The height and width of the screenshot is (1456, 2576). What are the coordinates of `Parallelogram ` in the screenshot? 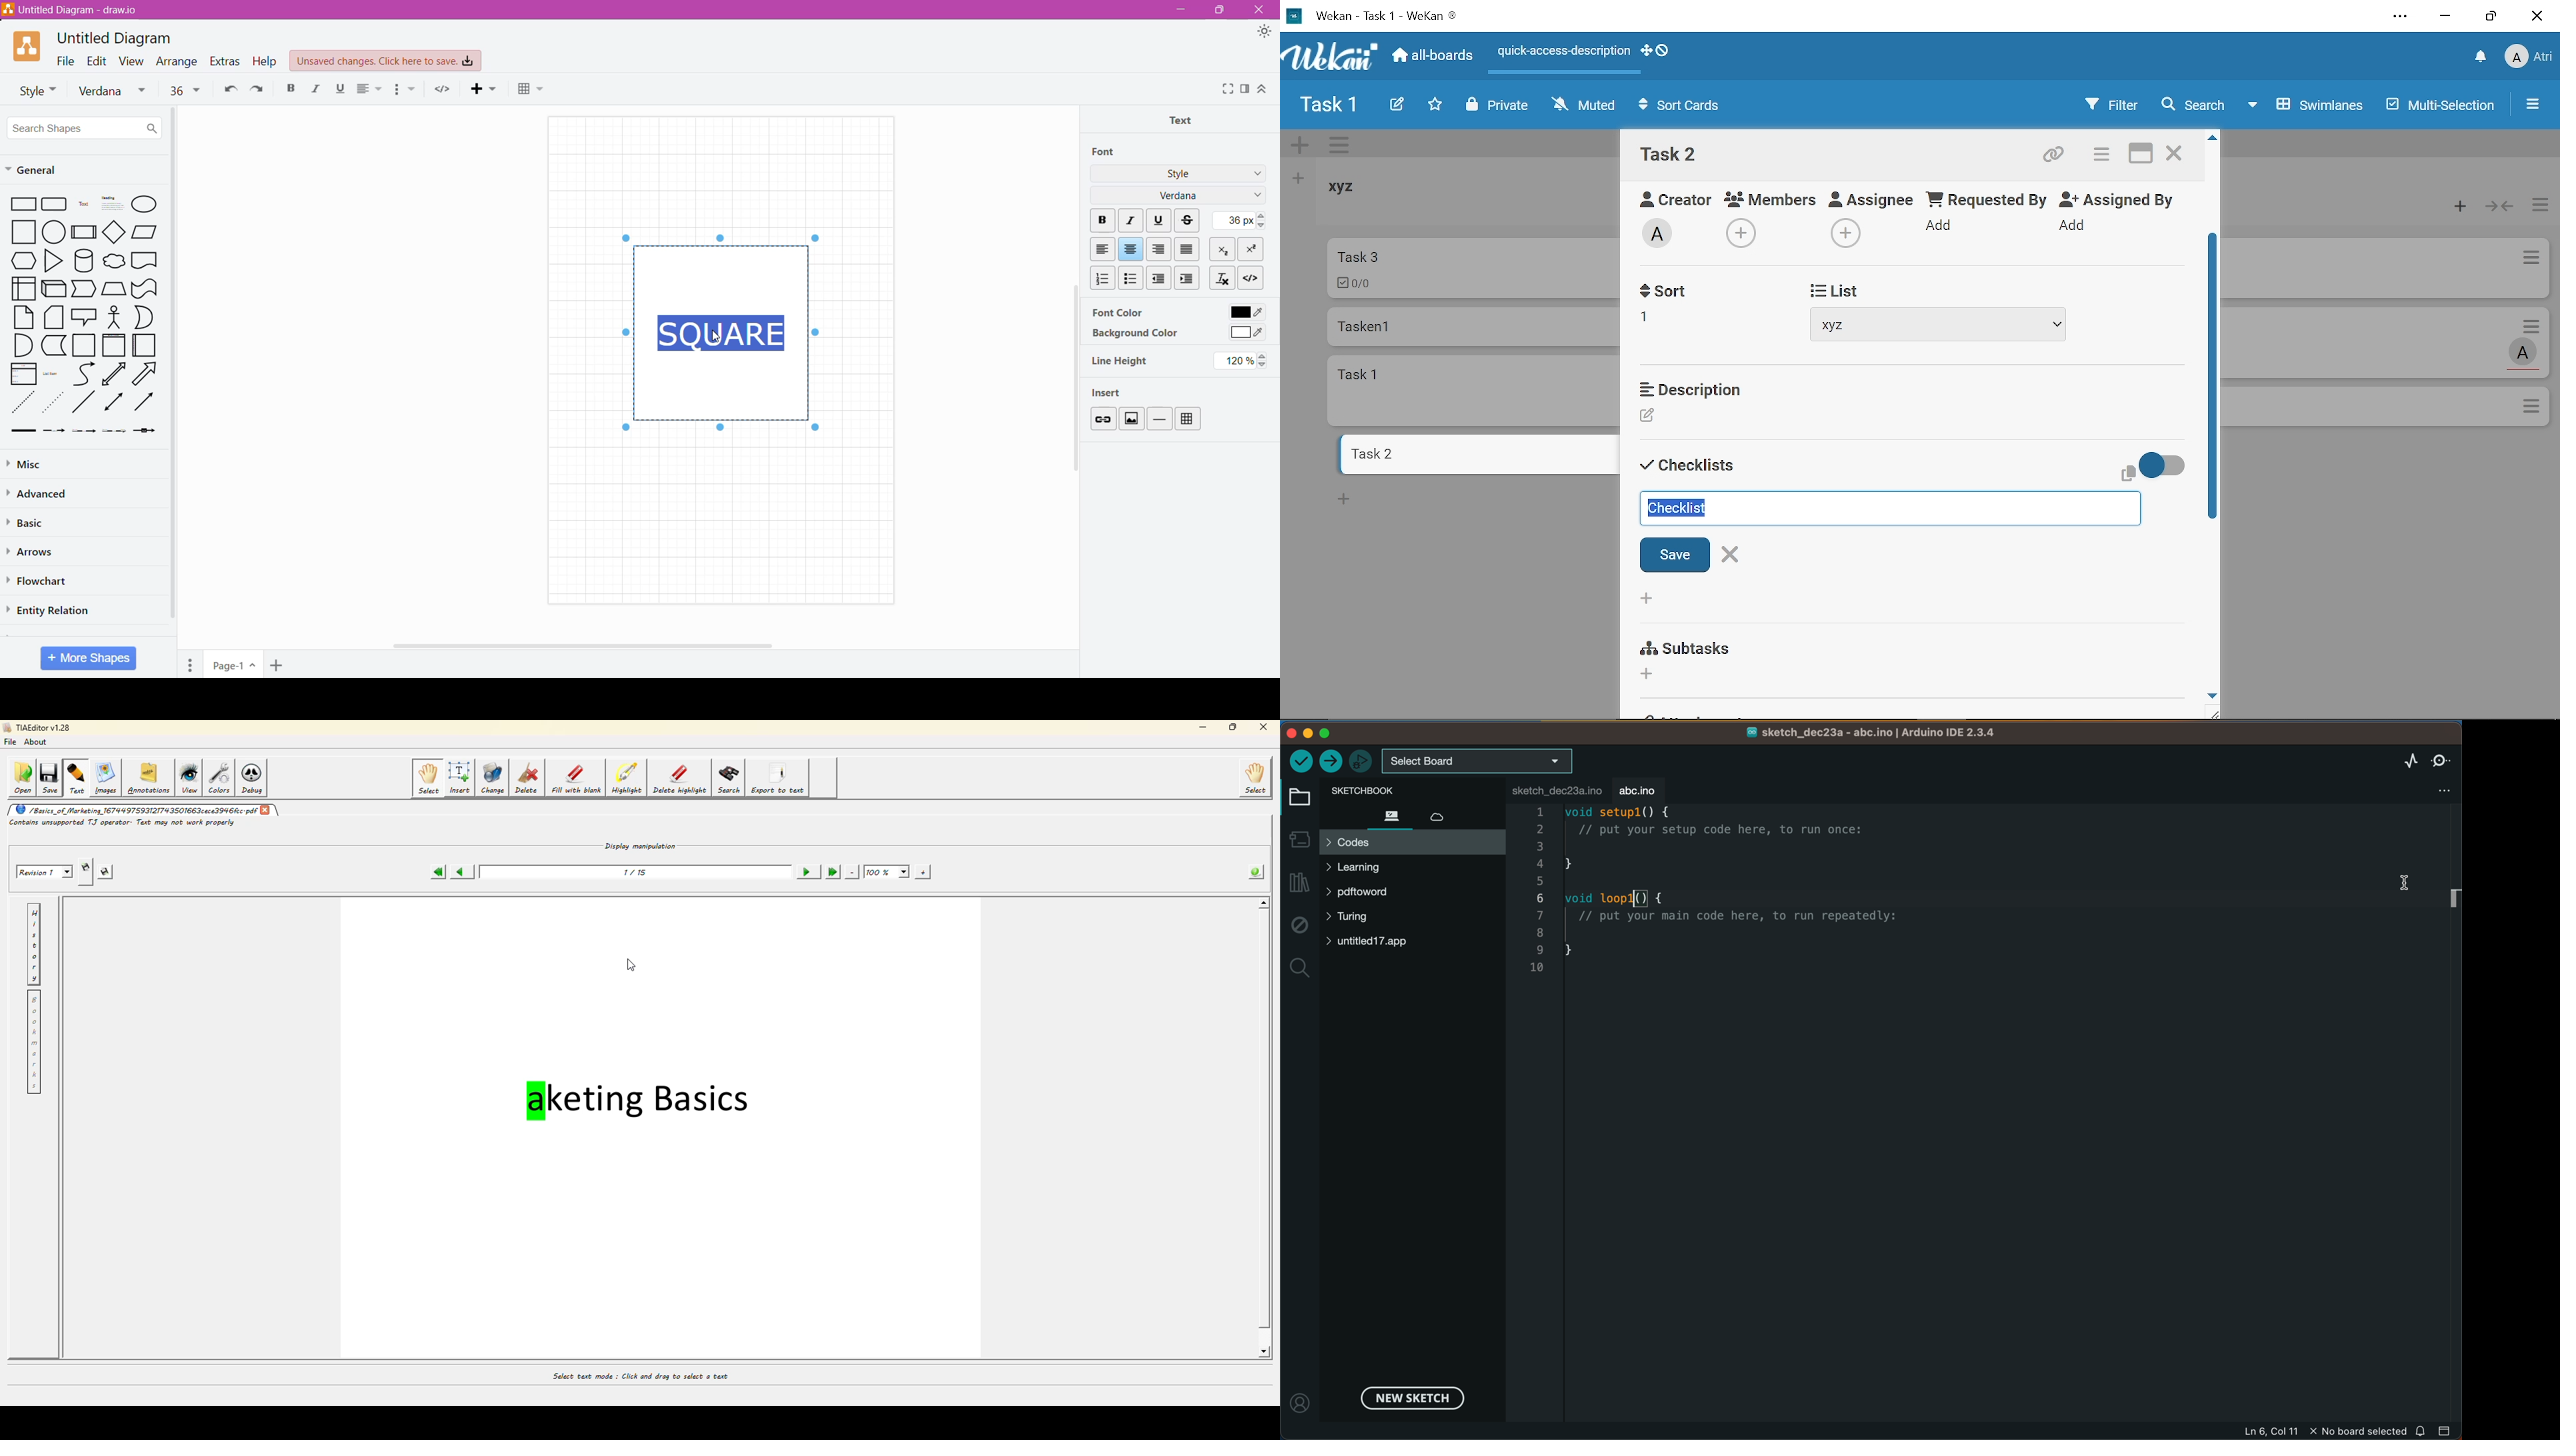 It's located at (145, 231).